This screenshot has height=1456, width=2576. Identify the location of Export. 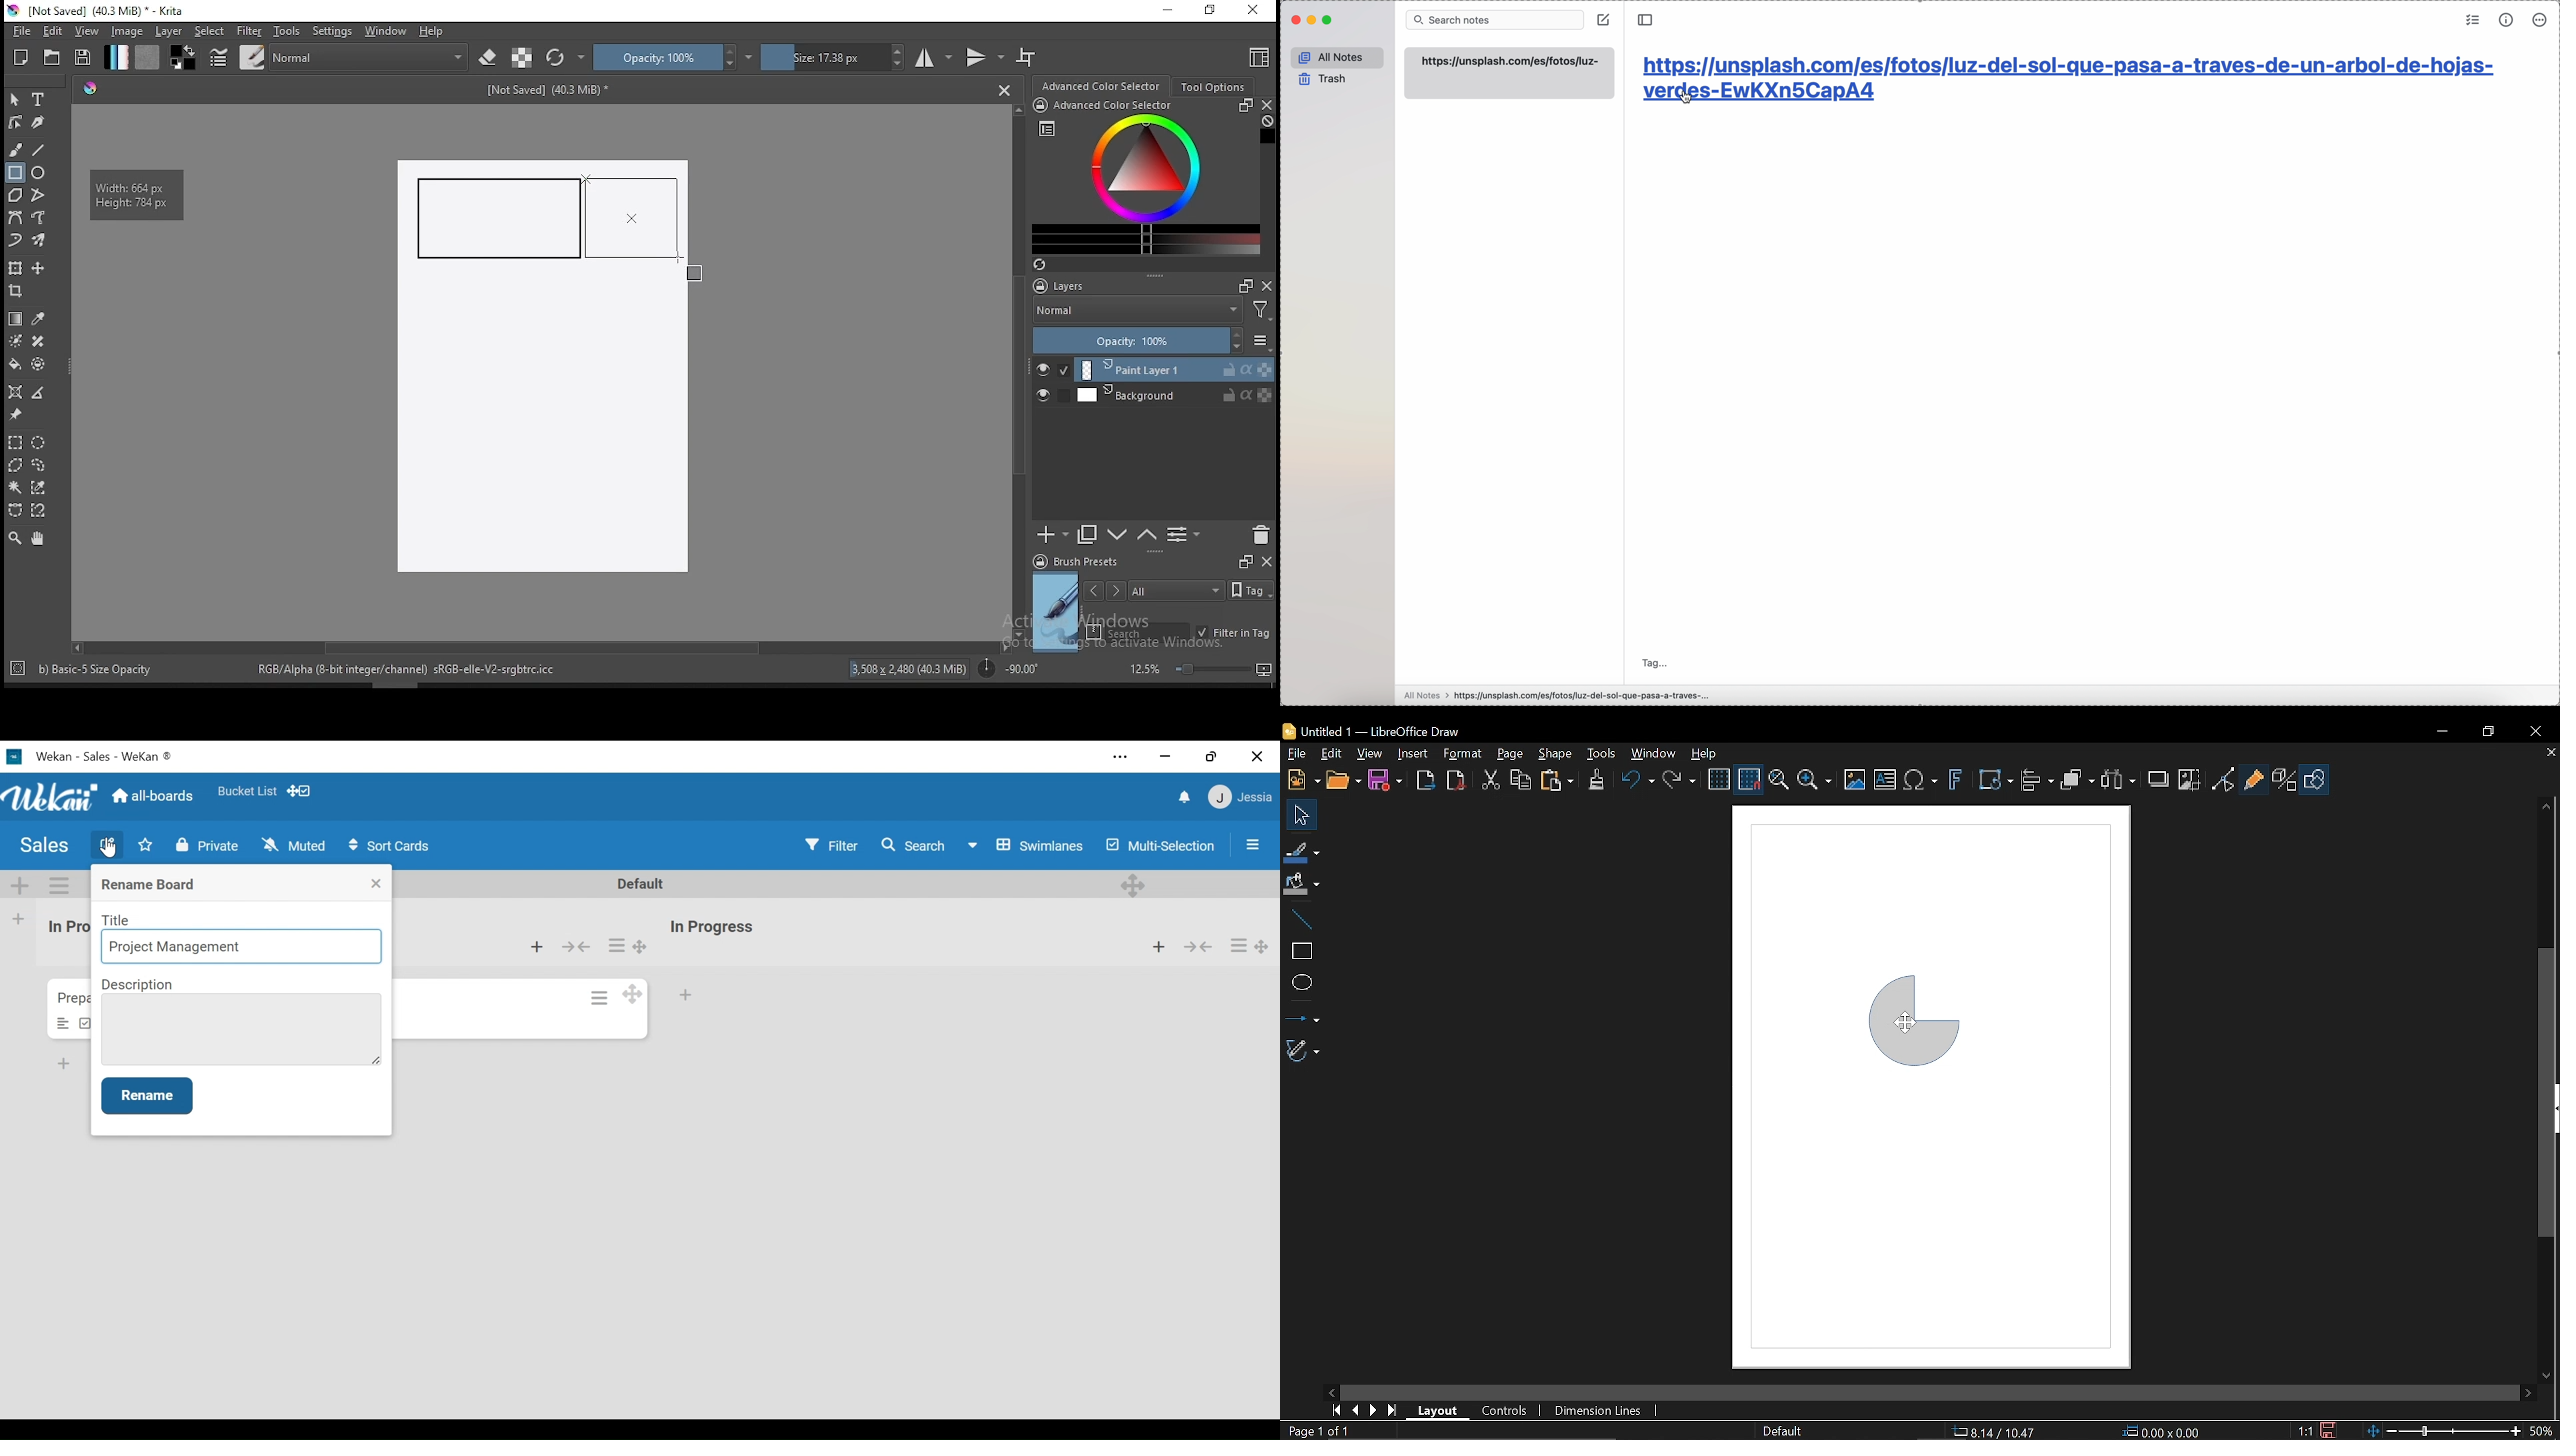
(1426, 780).